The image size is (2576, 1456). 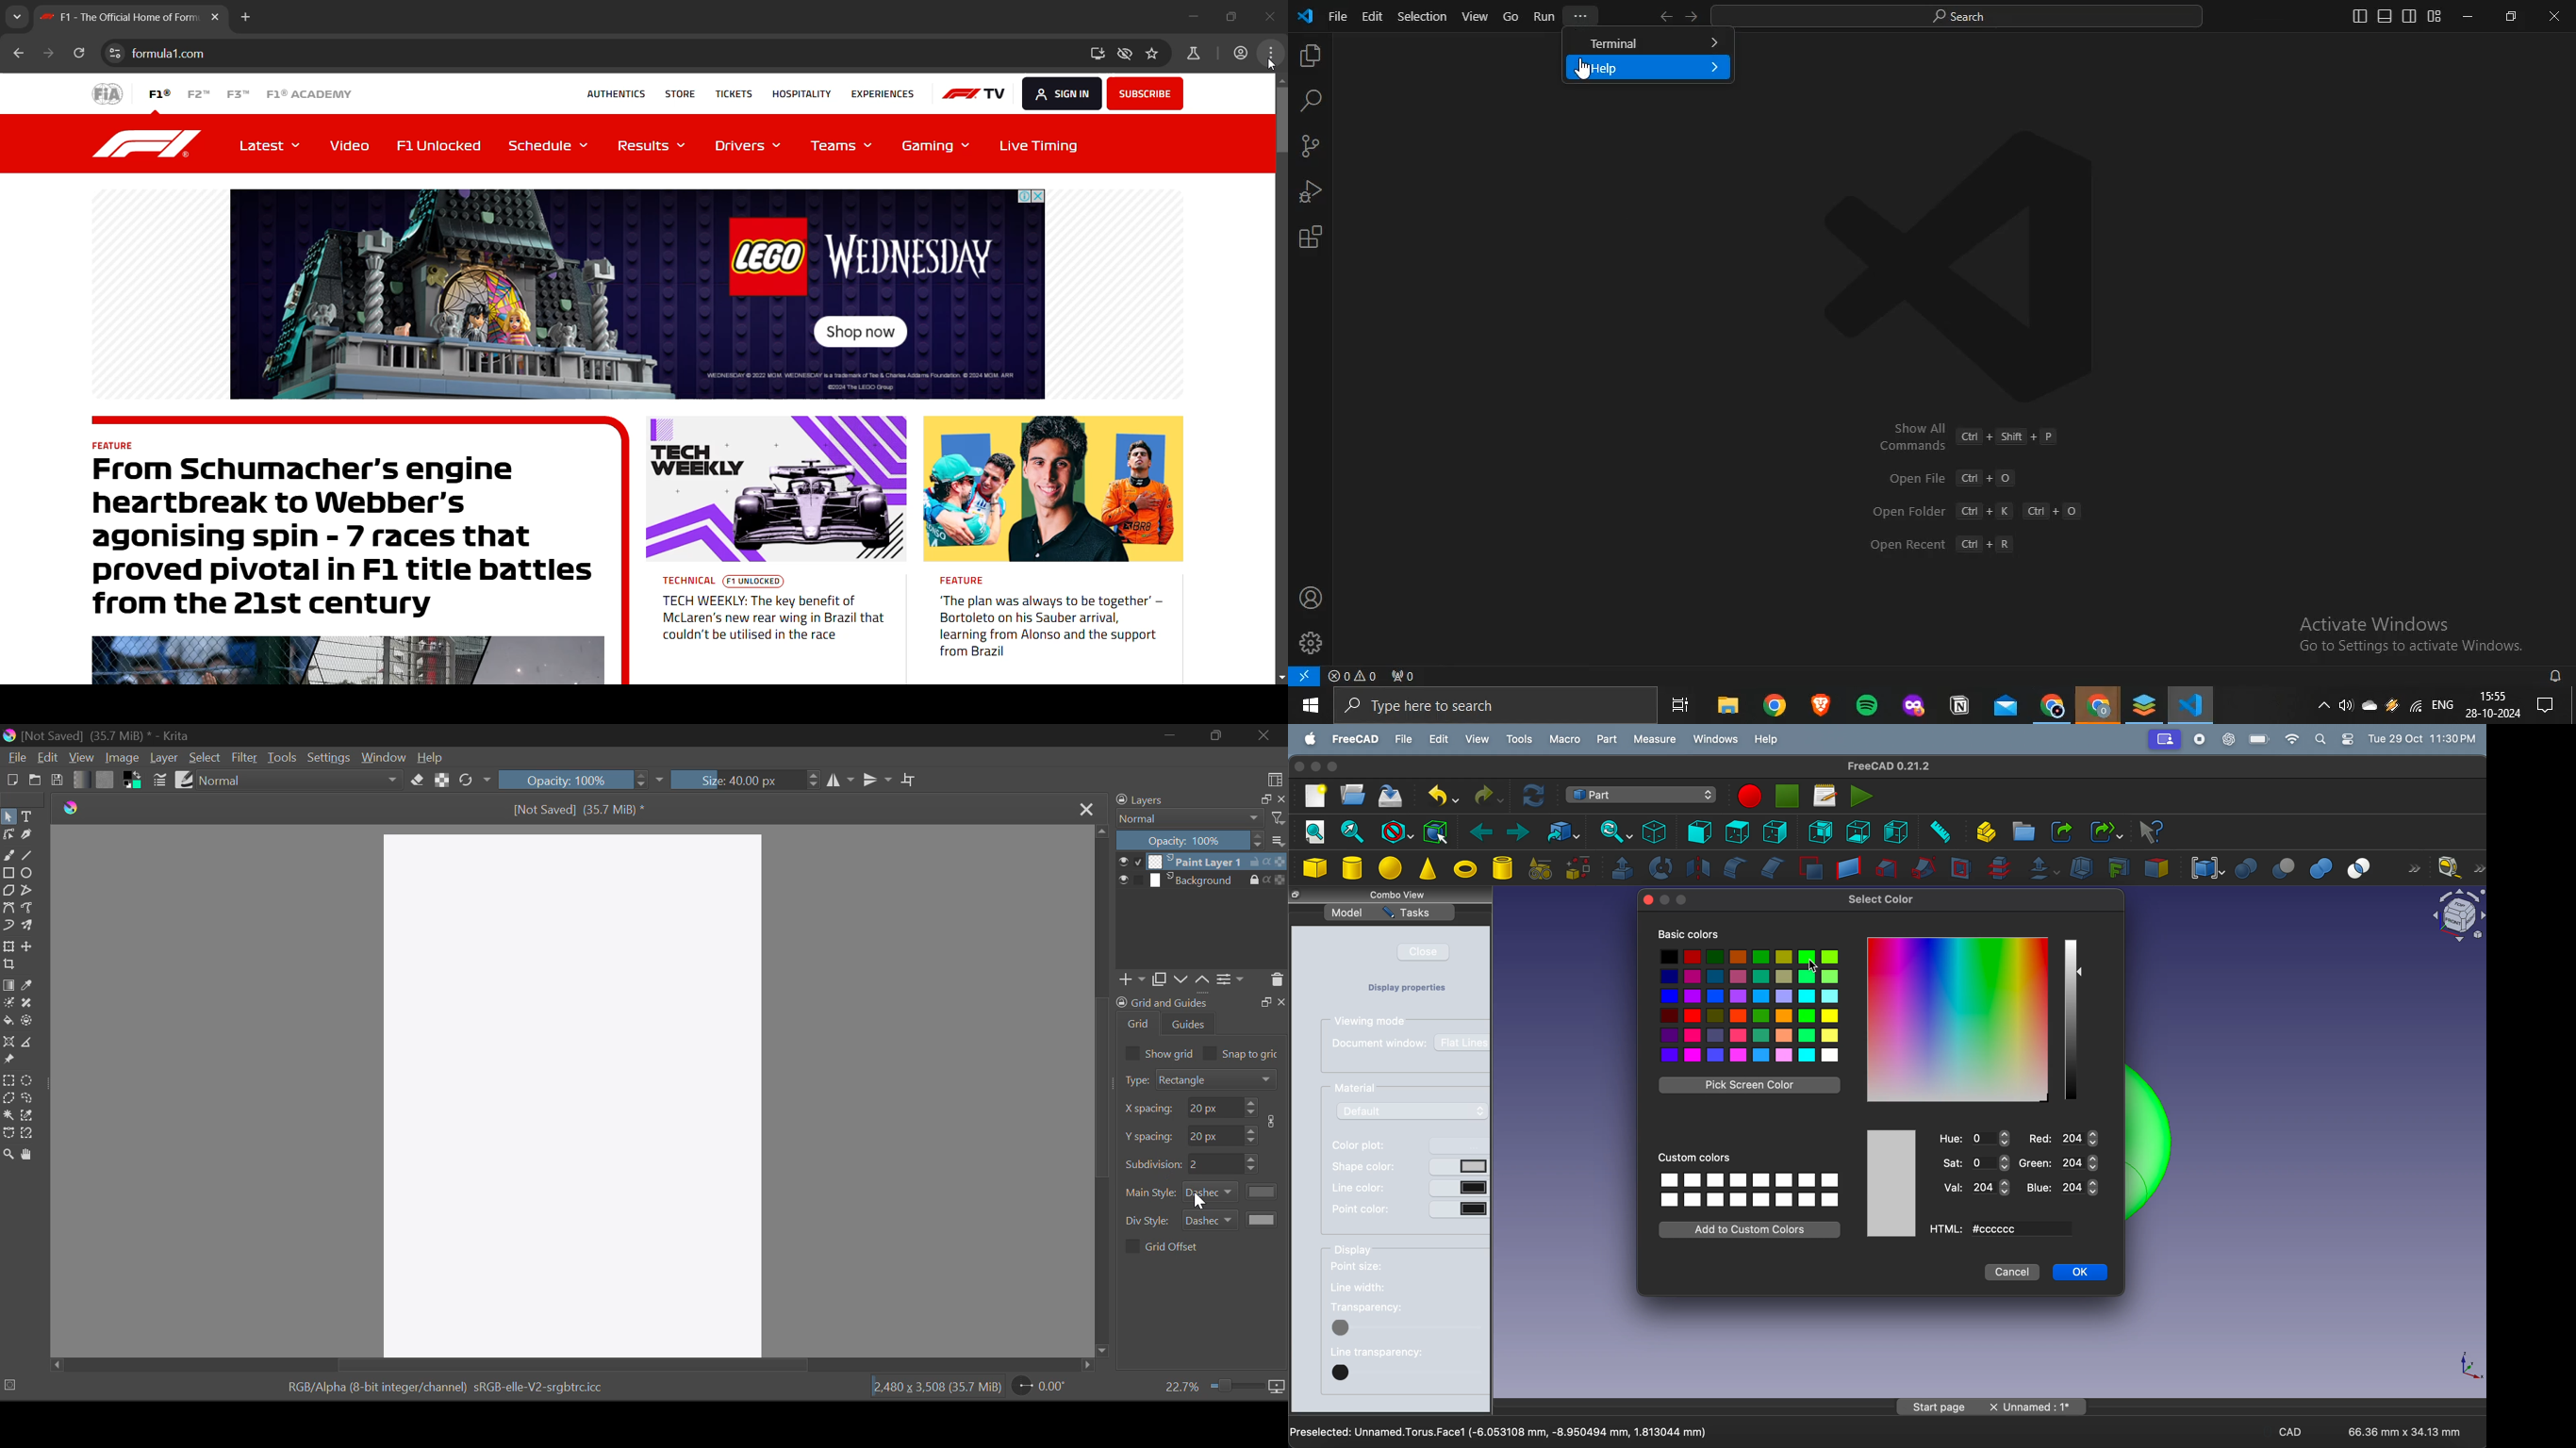 What do you see at coordinates (1149, 1222) in the screenshot?
I see `div style` at bounding box center [1149, 1222].